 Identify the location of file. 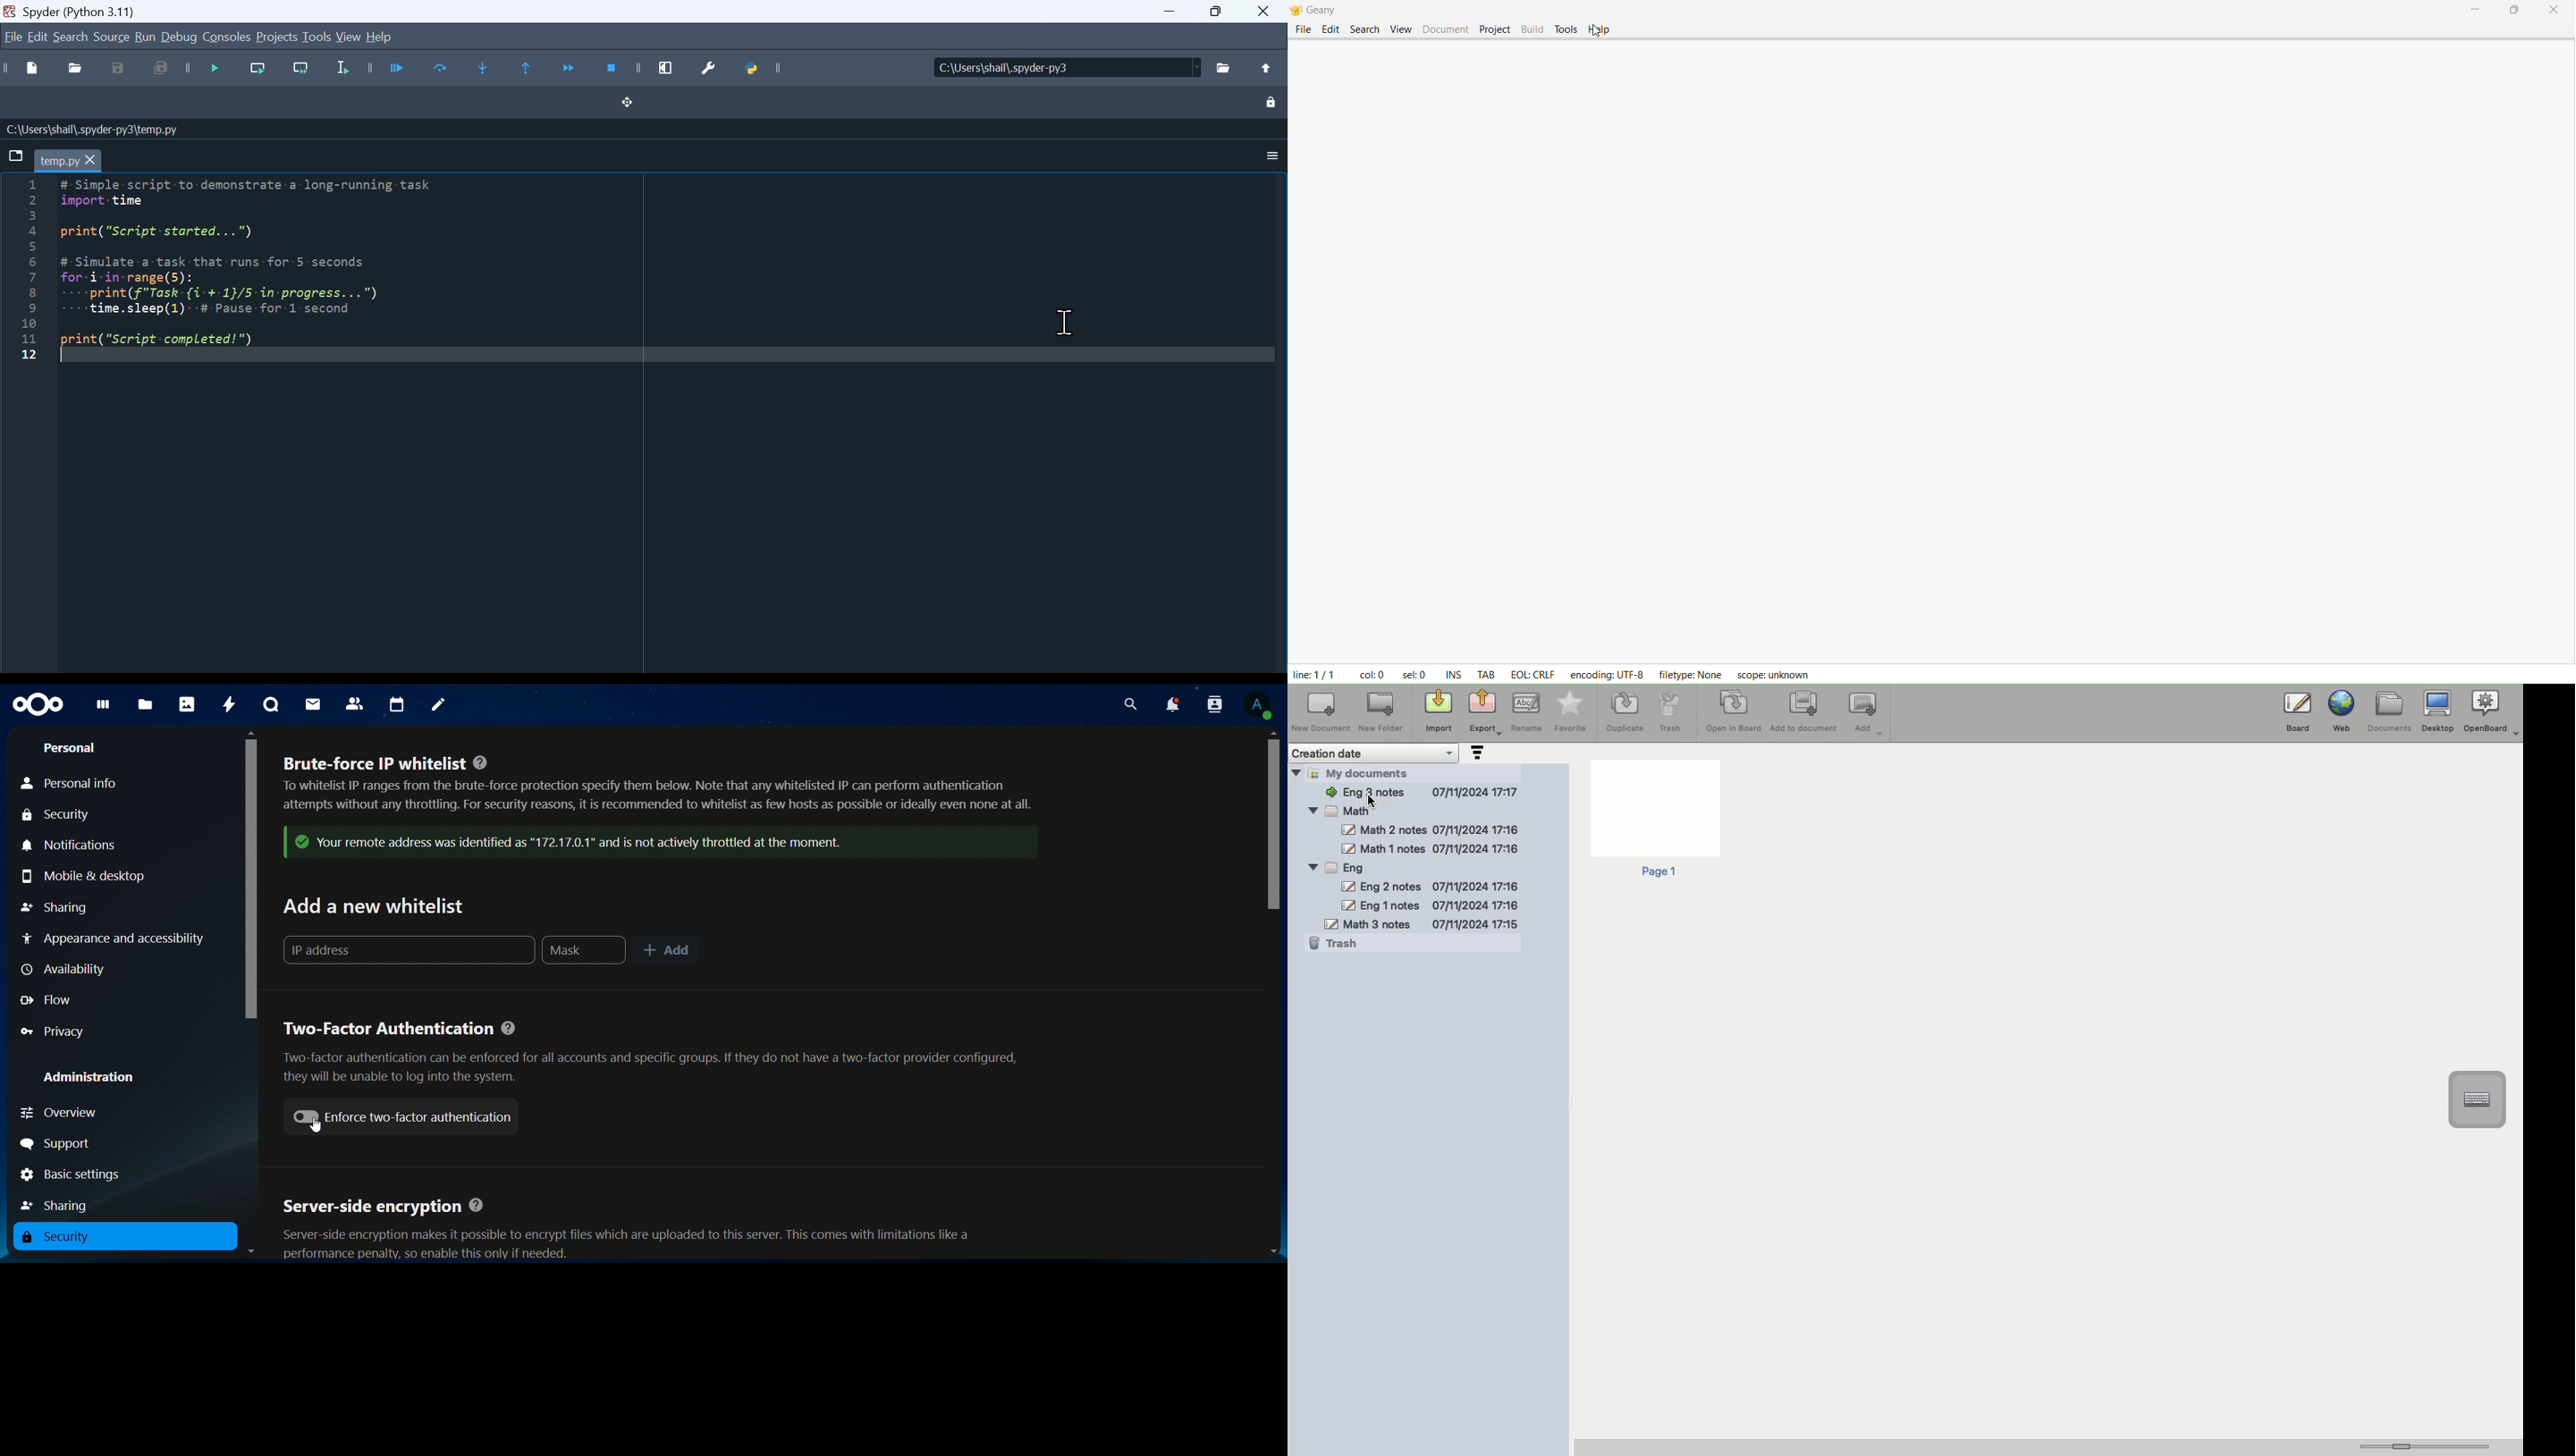
(1302, 29).